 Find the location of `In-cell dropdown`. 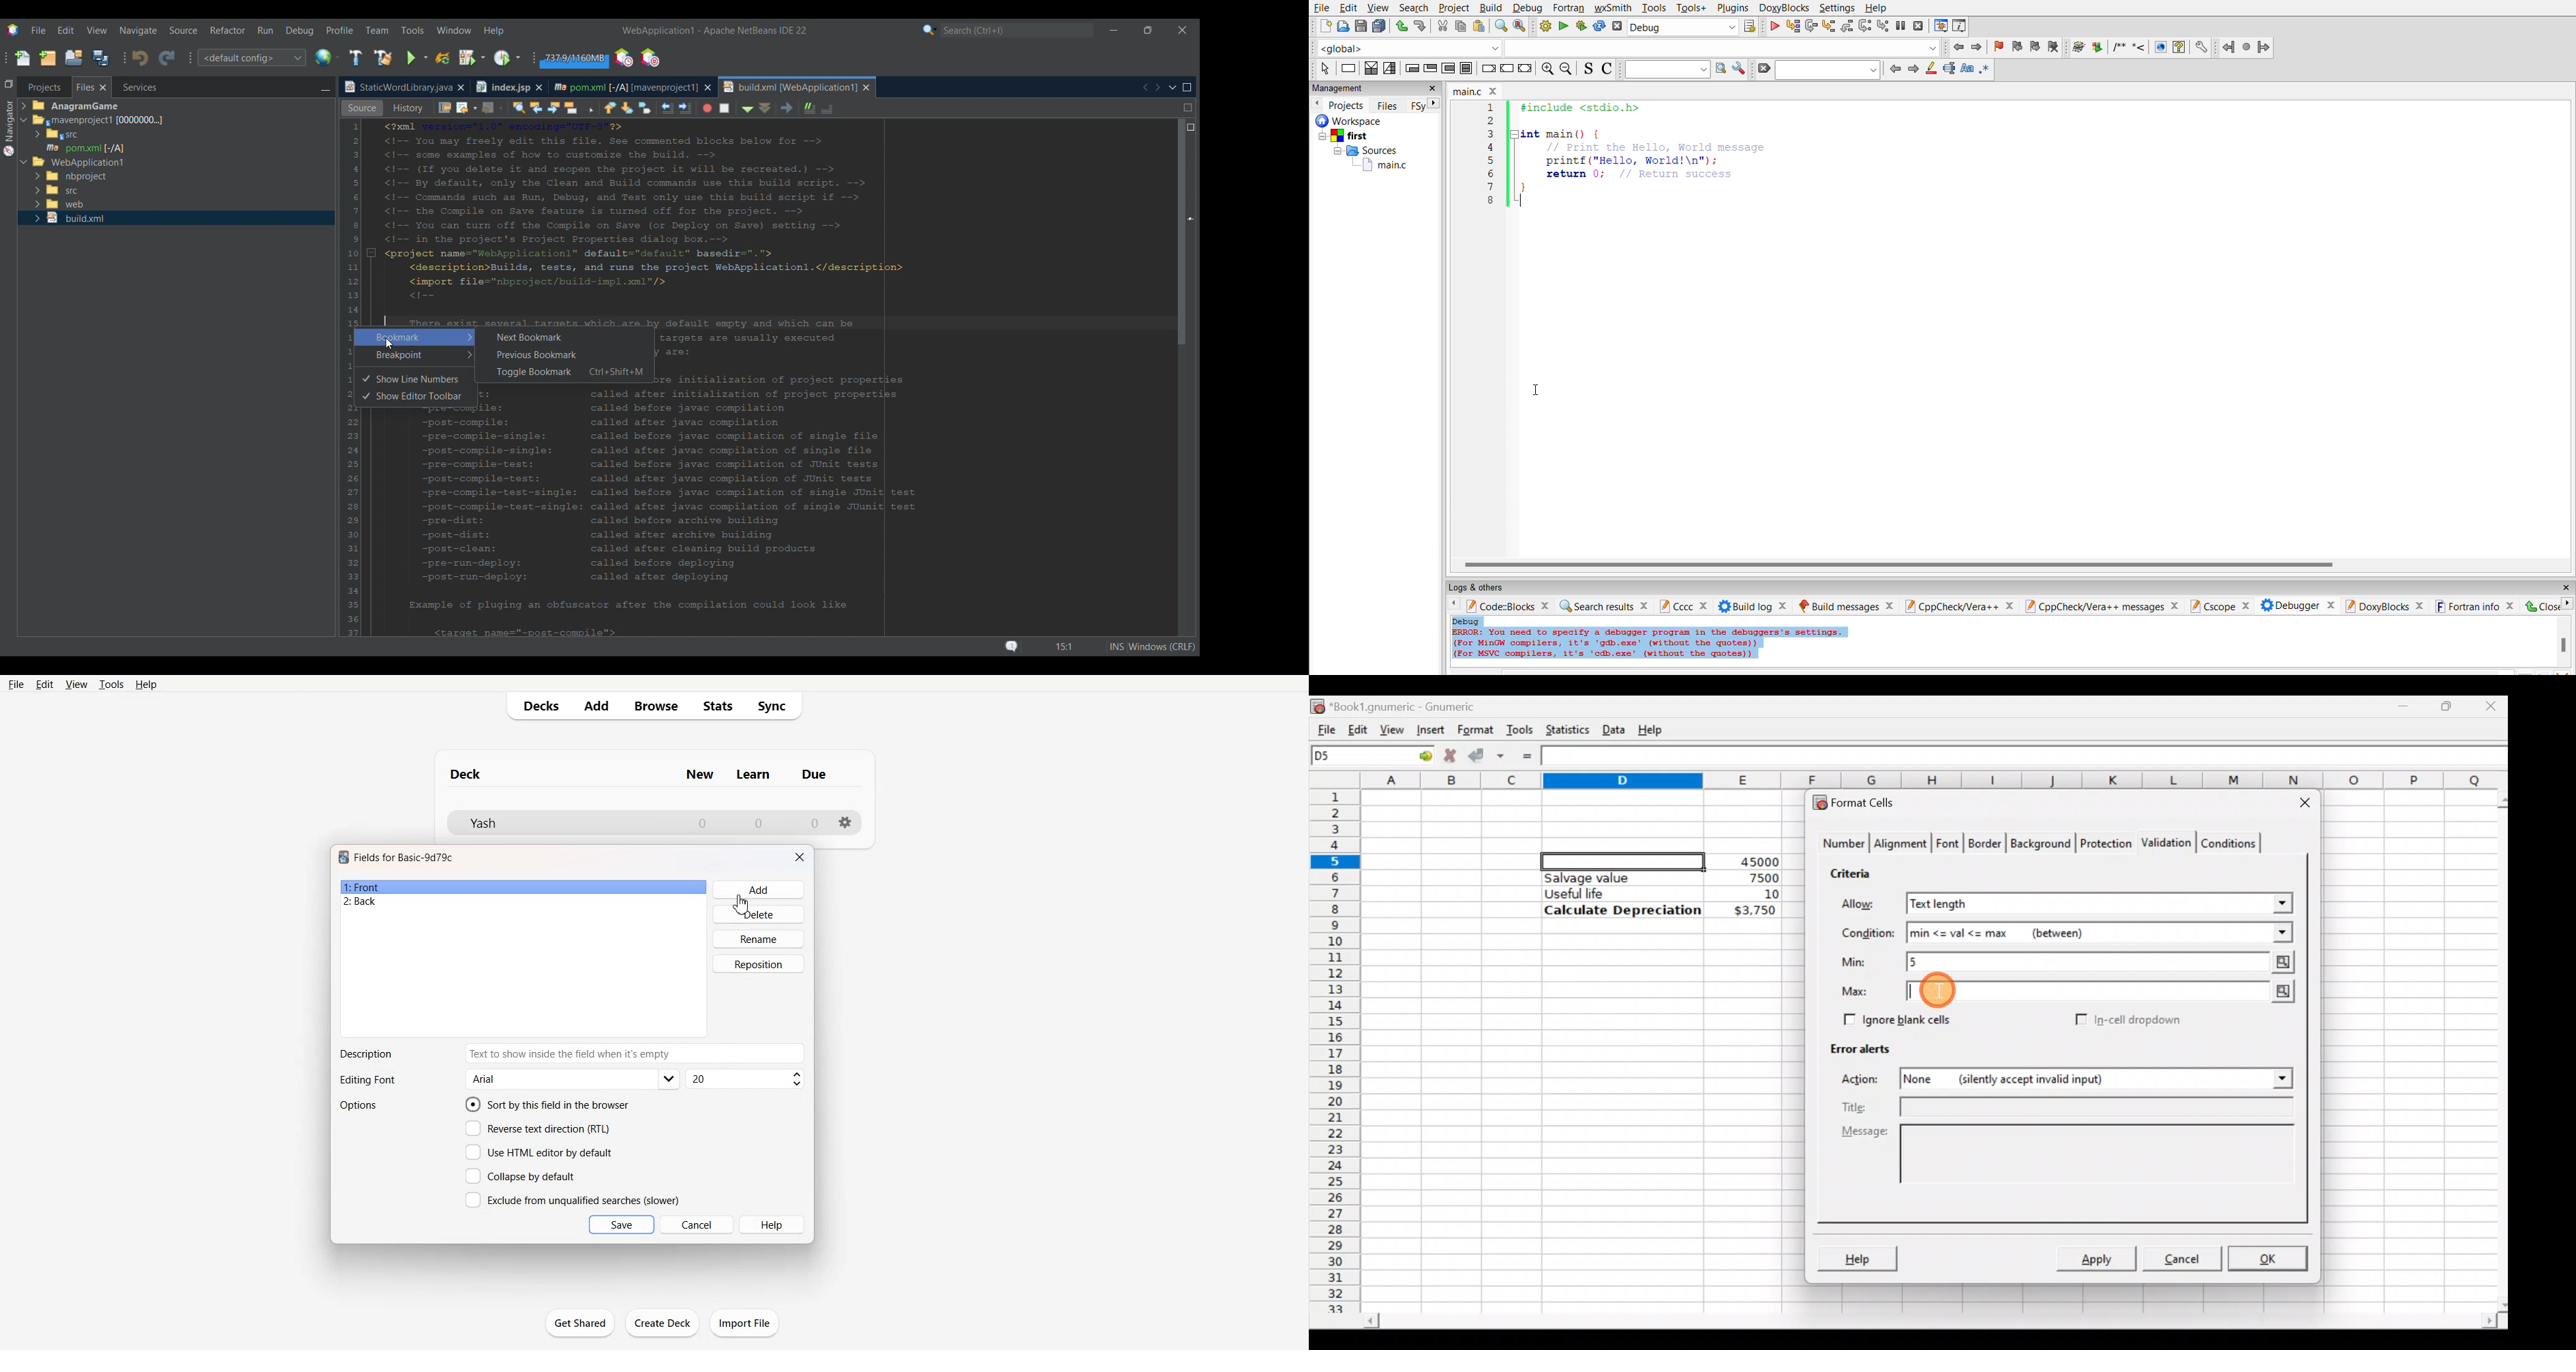

In-cell dropdown is located at coordinates (2133, 1019).